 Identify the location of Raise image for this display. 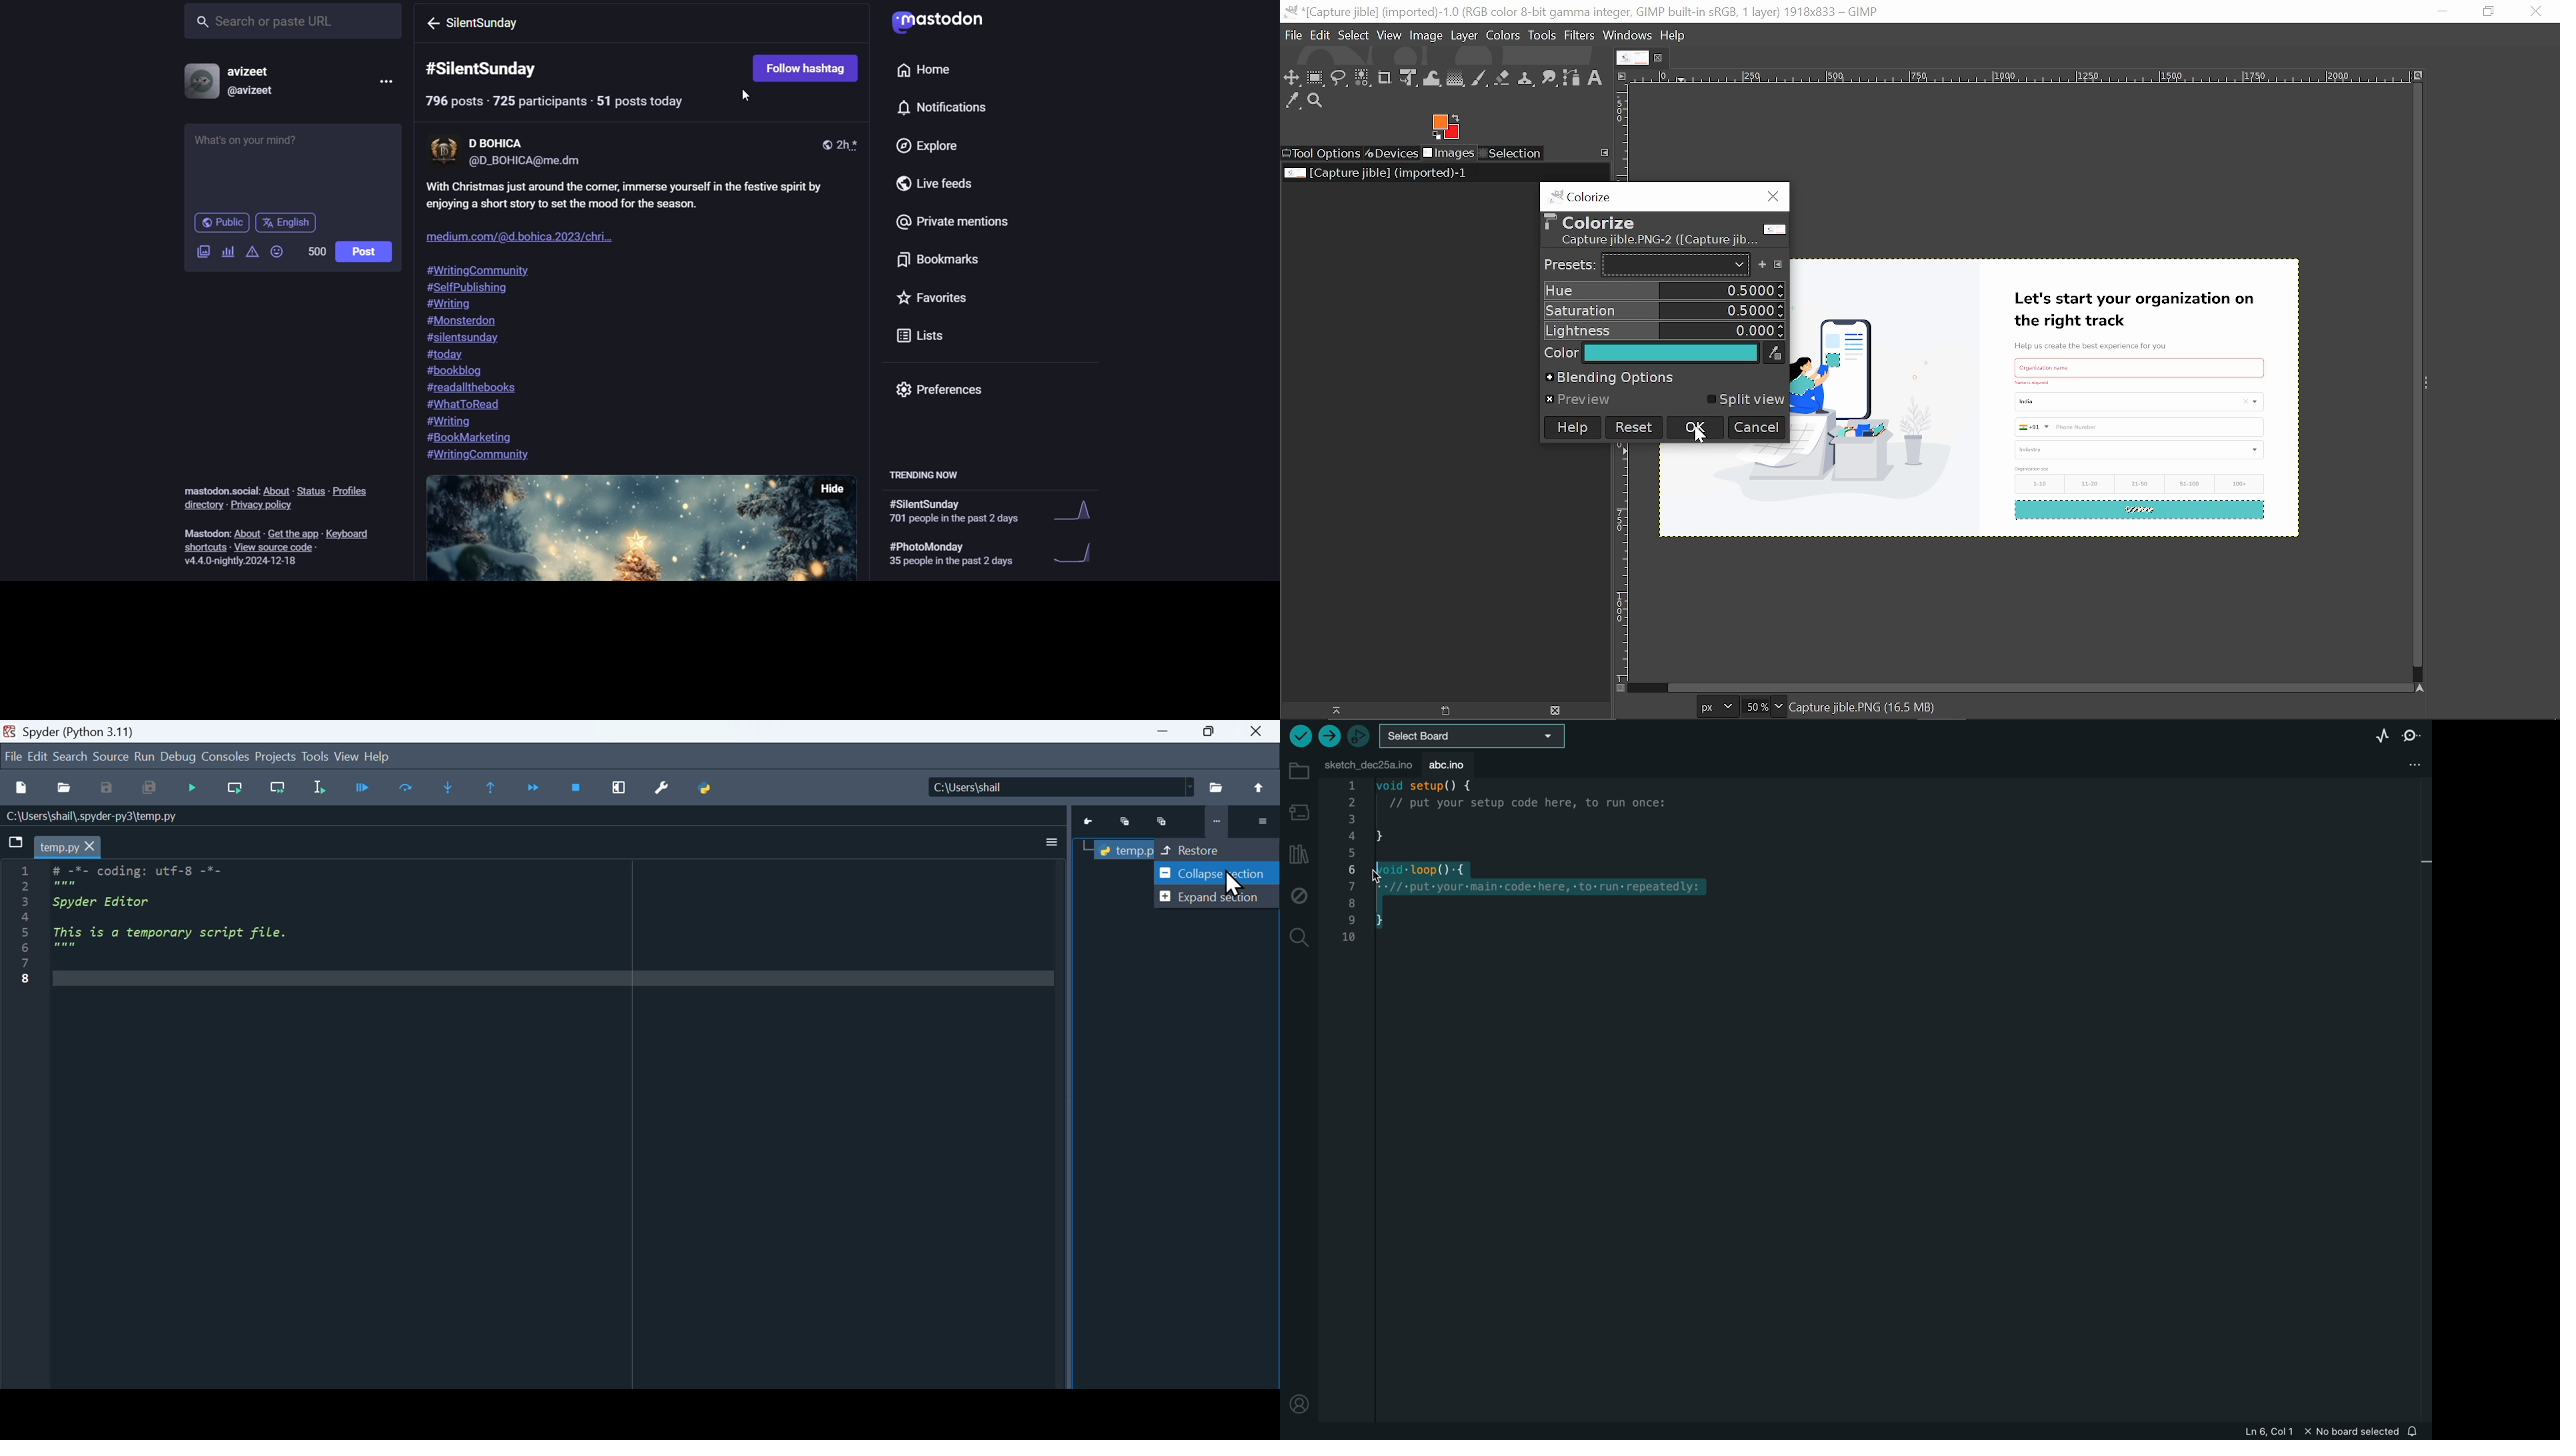
(1330, 711).